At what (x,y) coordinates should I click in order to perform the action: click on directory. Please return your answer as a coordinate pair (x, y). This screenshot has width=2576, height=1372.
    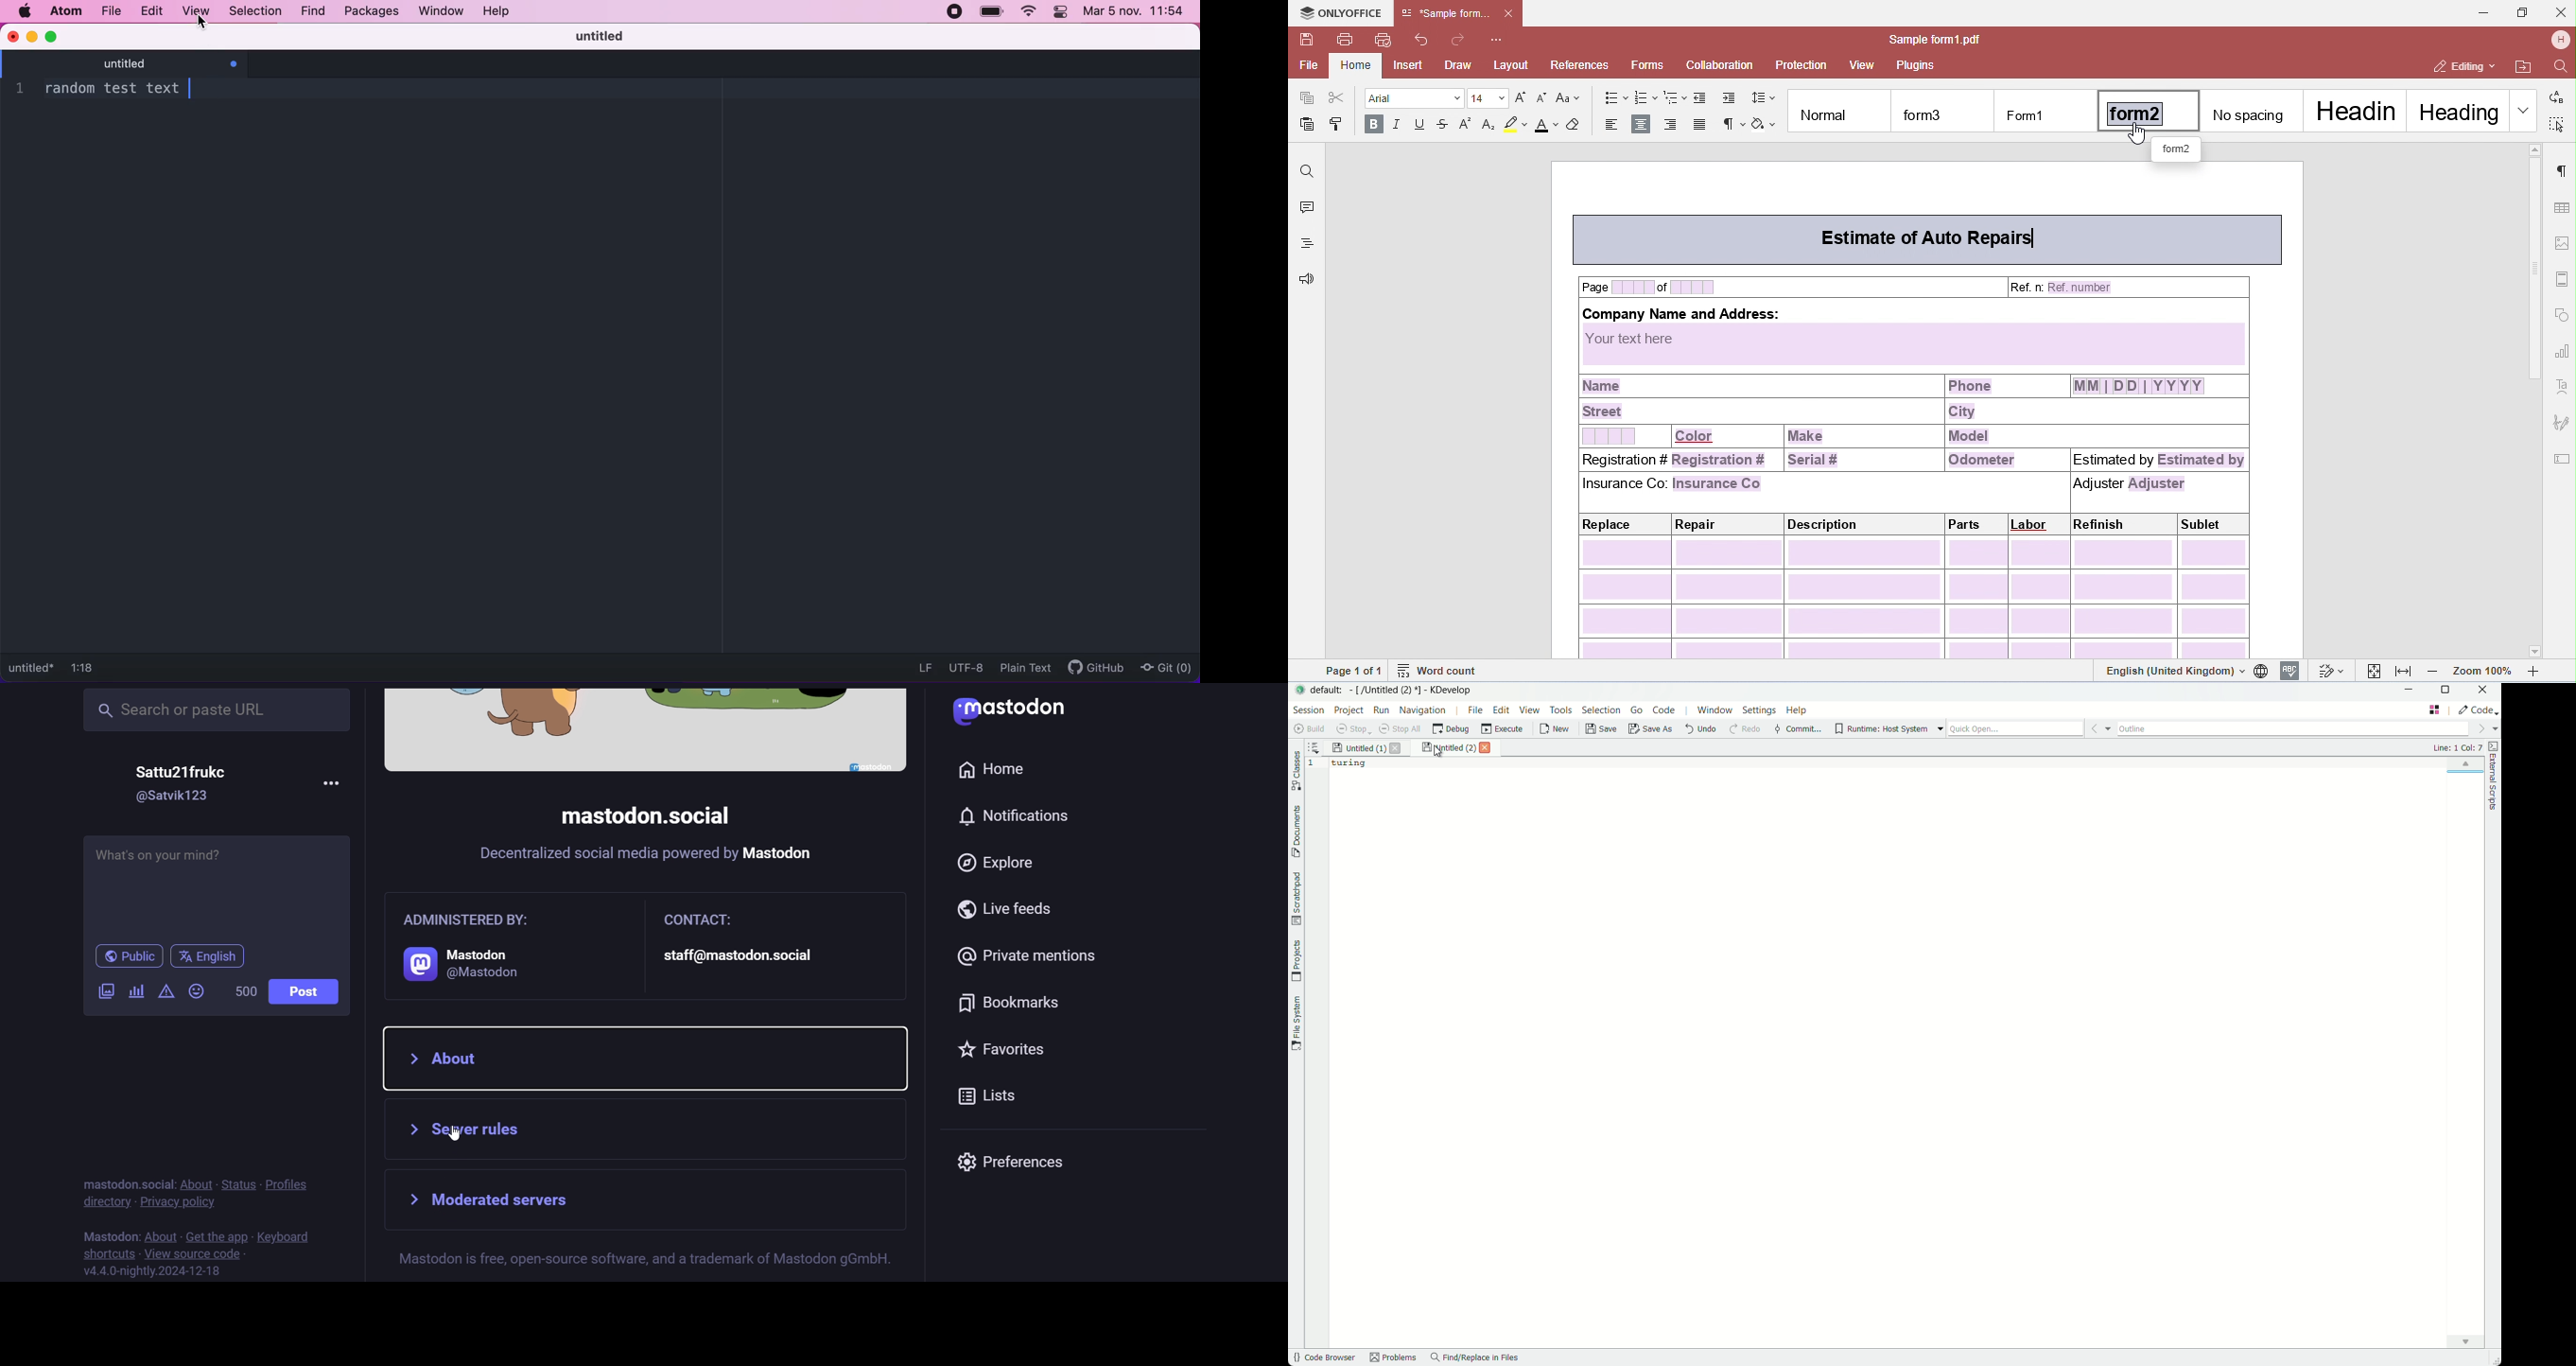
    Looking at the image, I should click on (103, 1202).